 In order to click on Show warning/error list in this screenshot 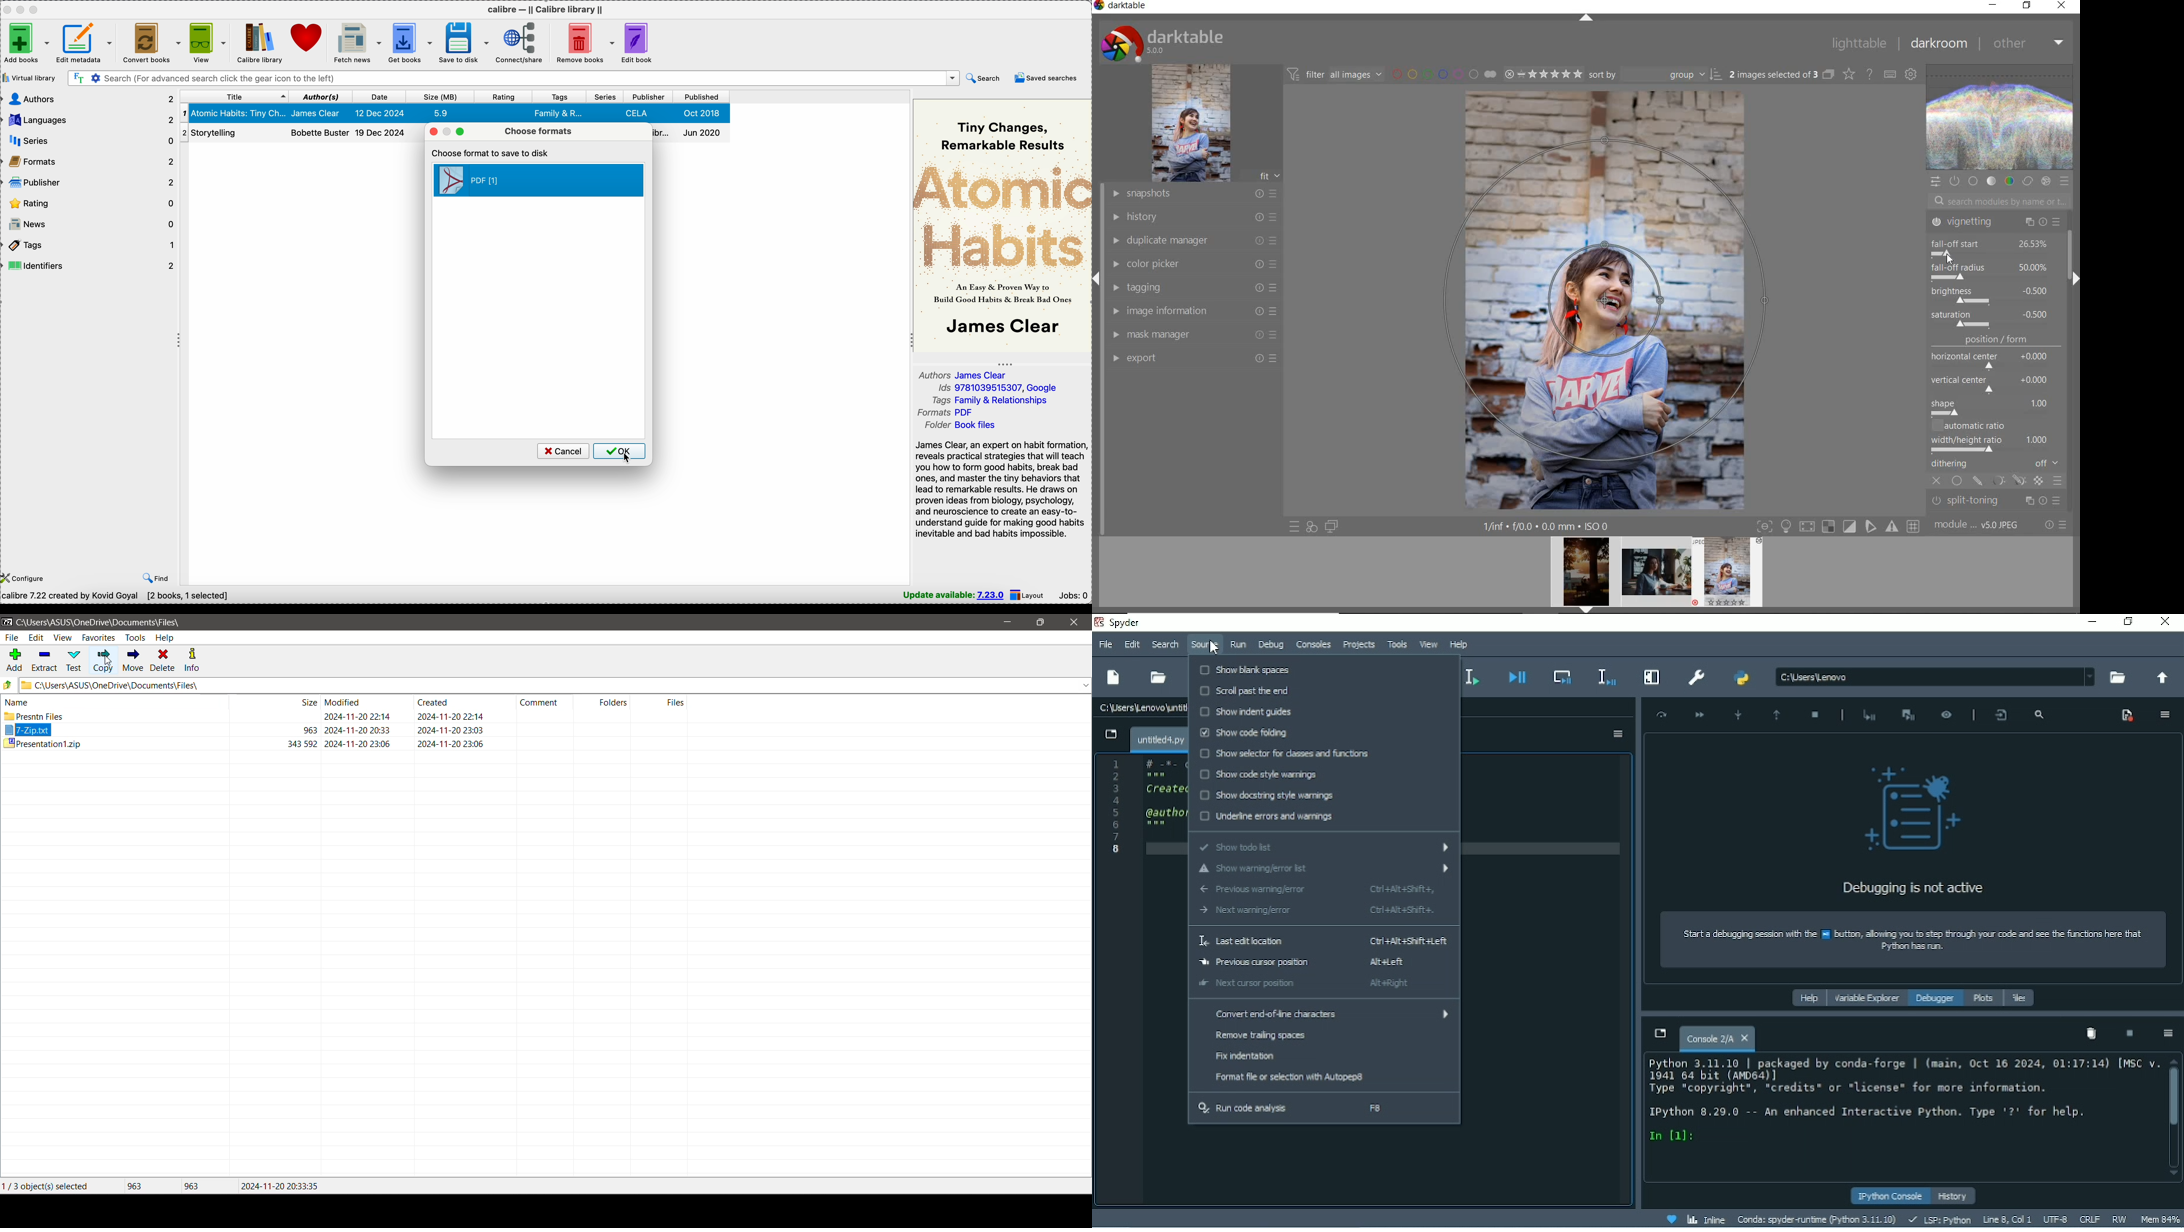, I will do `click(1322, 870)`.